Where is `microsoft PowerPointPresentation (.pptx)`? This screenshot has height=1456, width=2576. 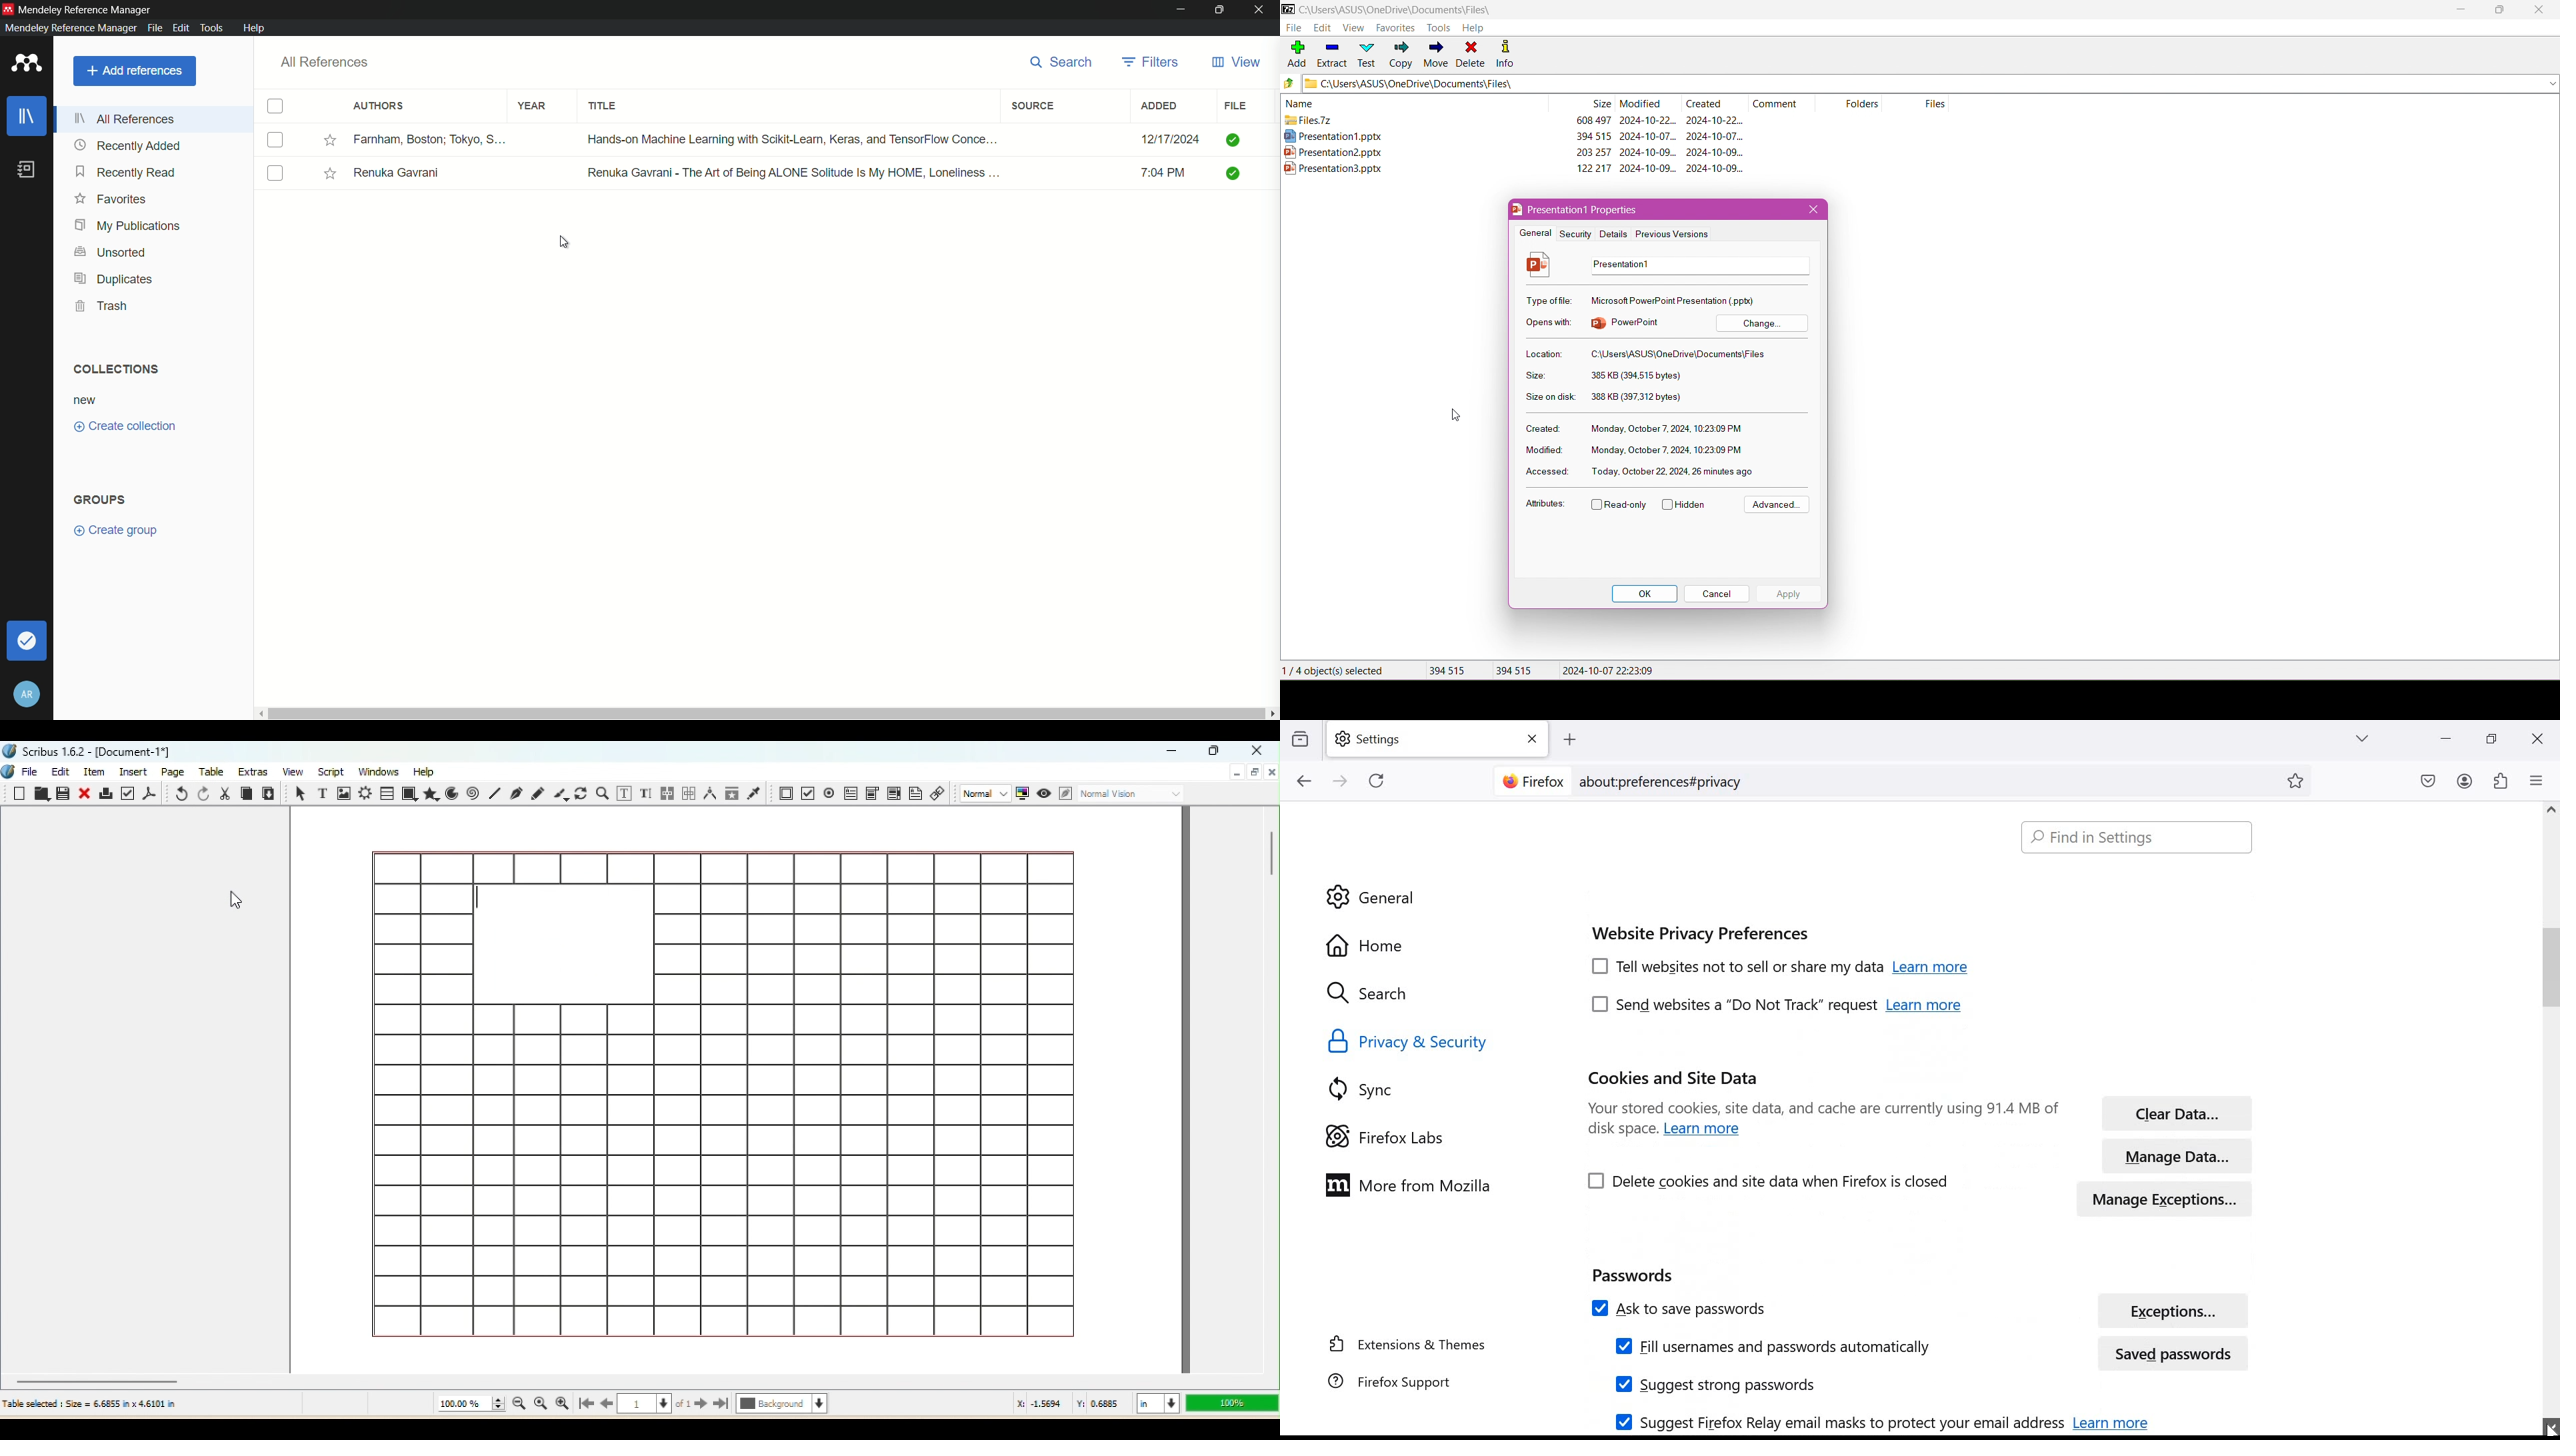
microsoft PowerPointPresentation (.pptx) is located at coordinates (1676, 300).